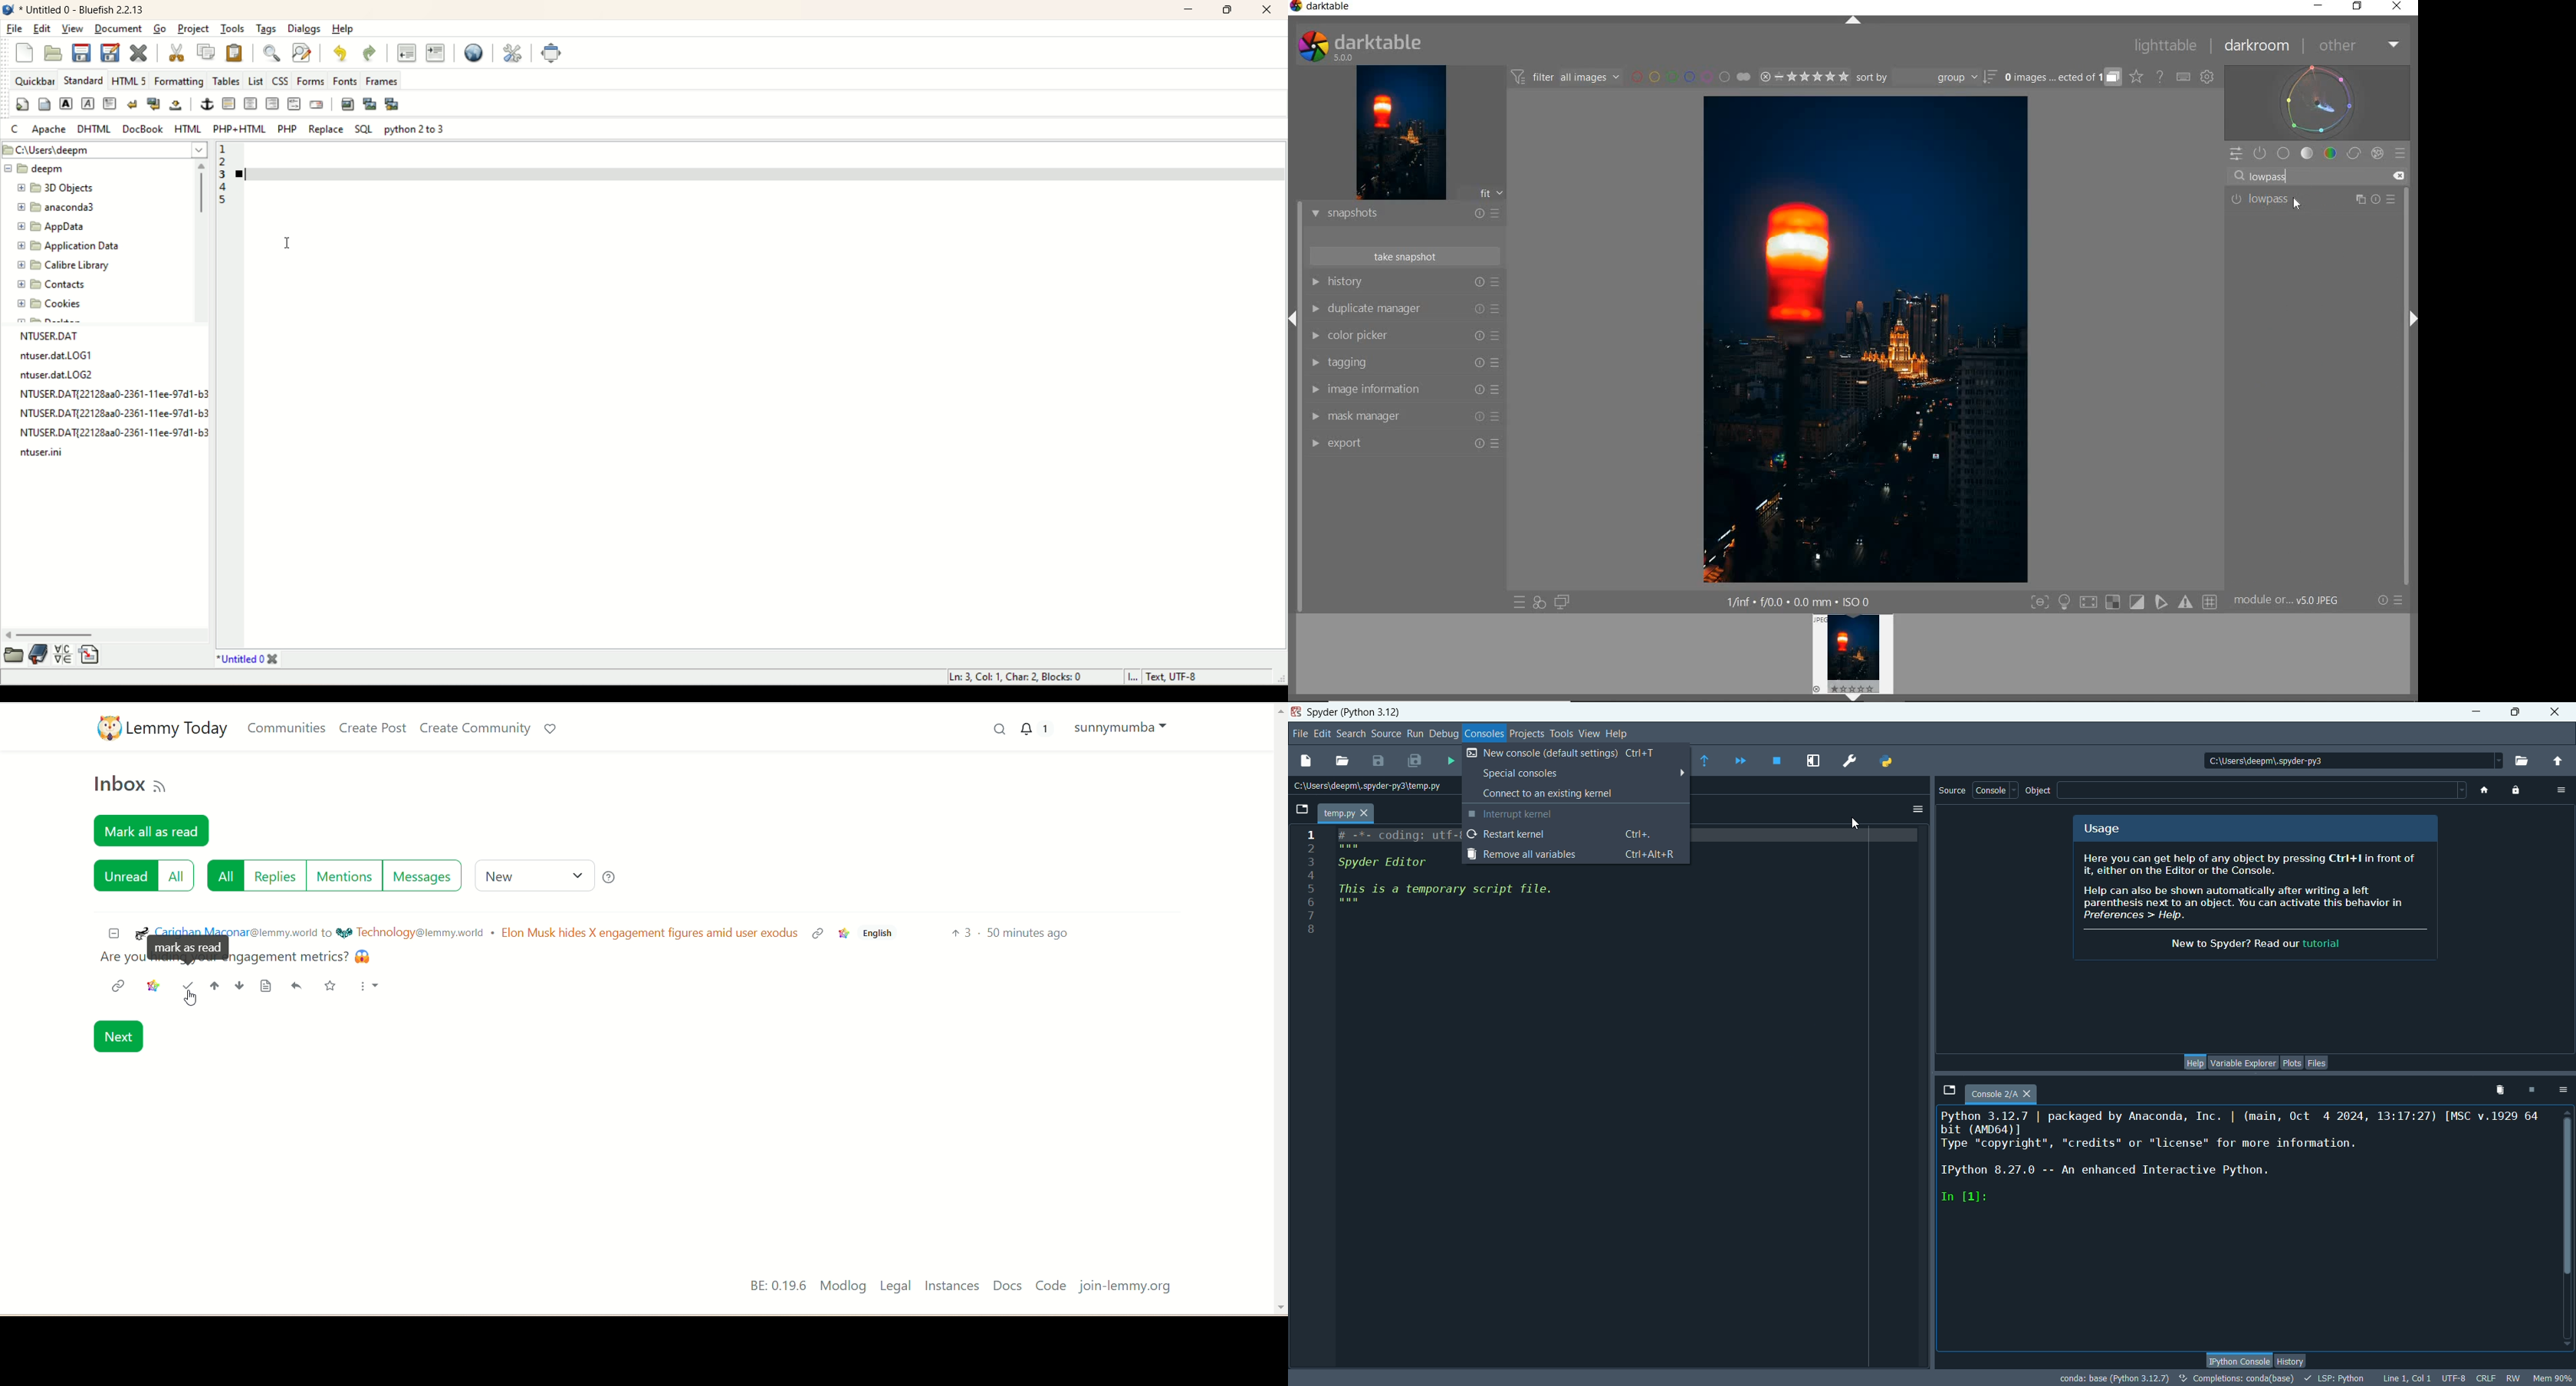  I want to click on browse tabs, so click(1302, 810).